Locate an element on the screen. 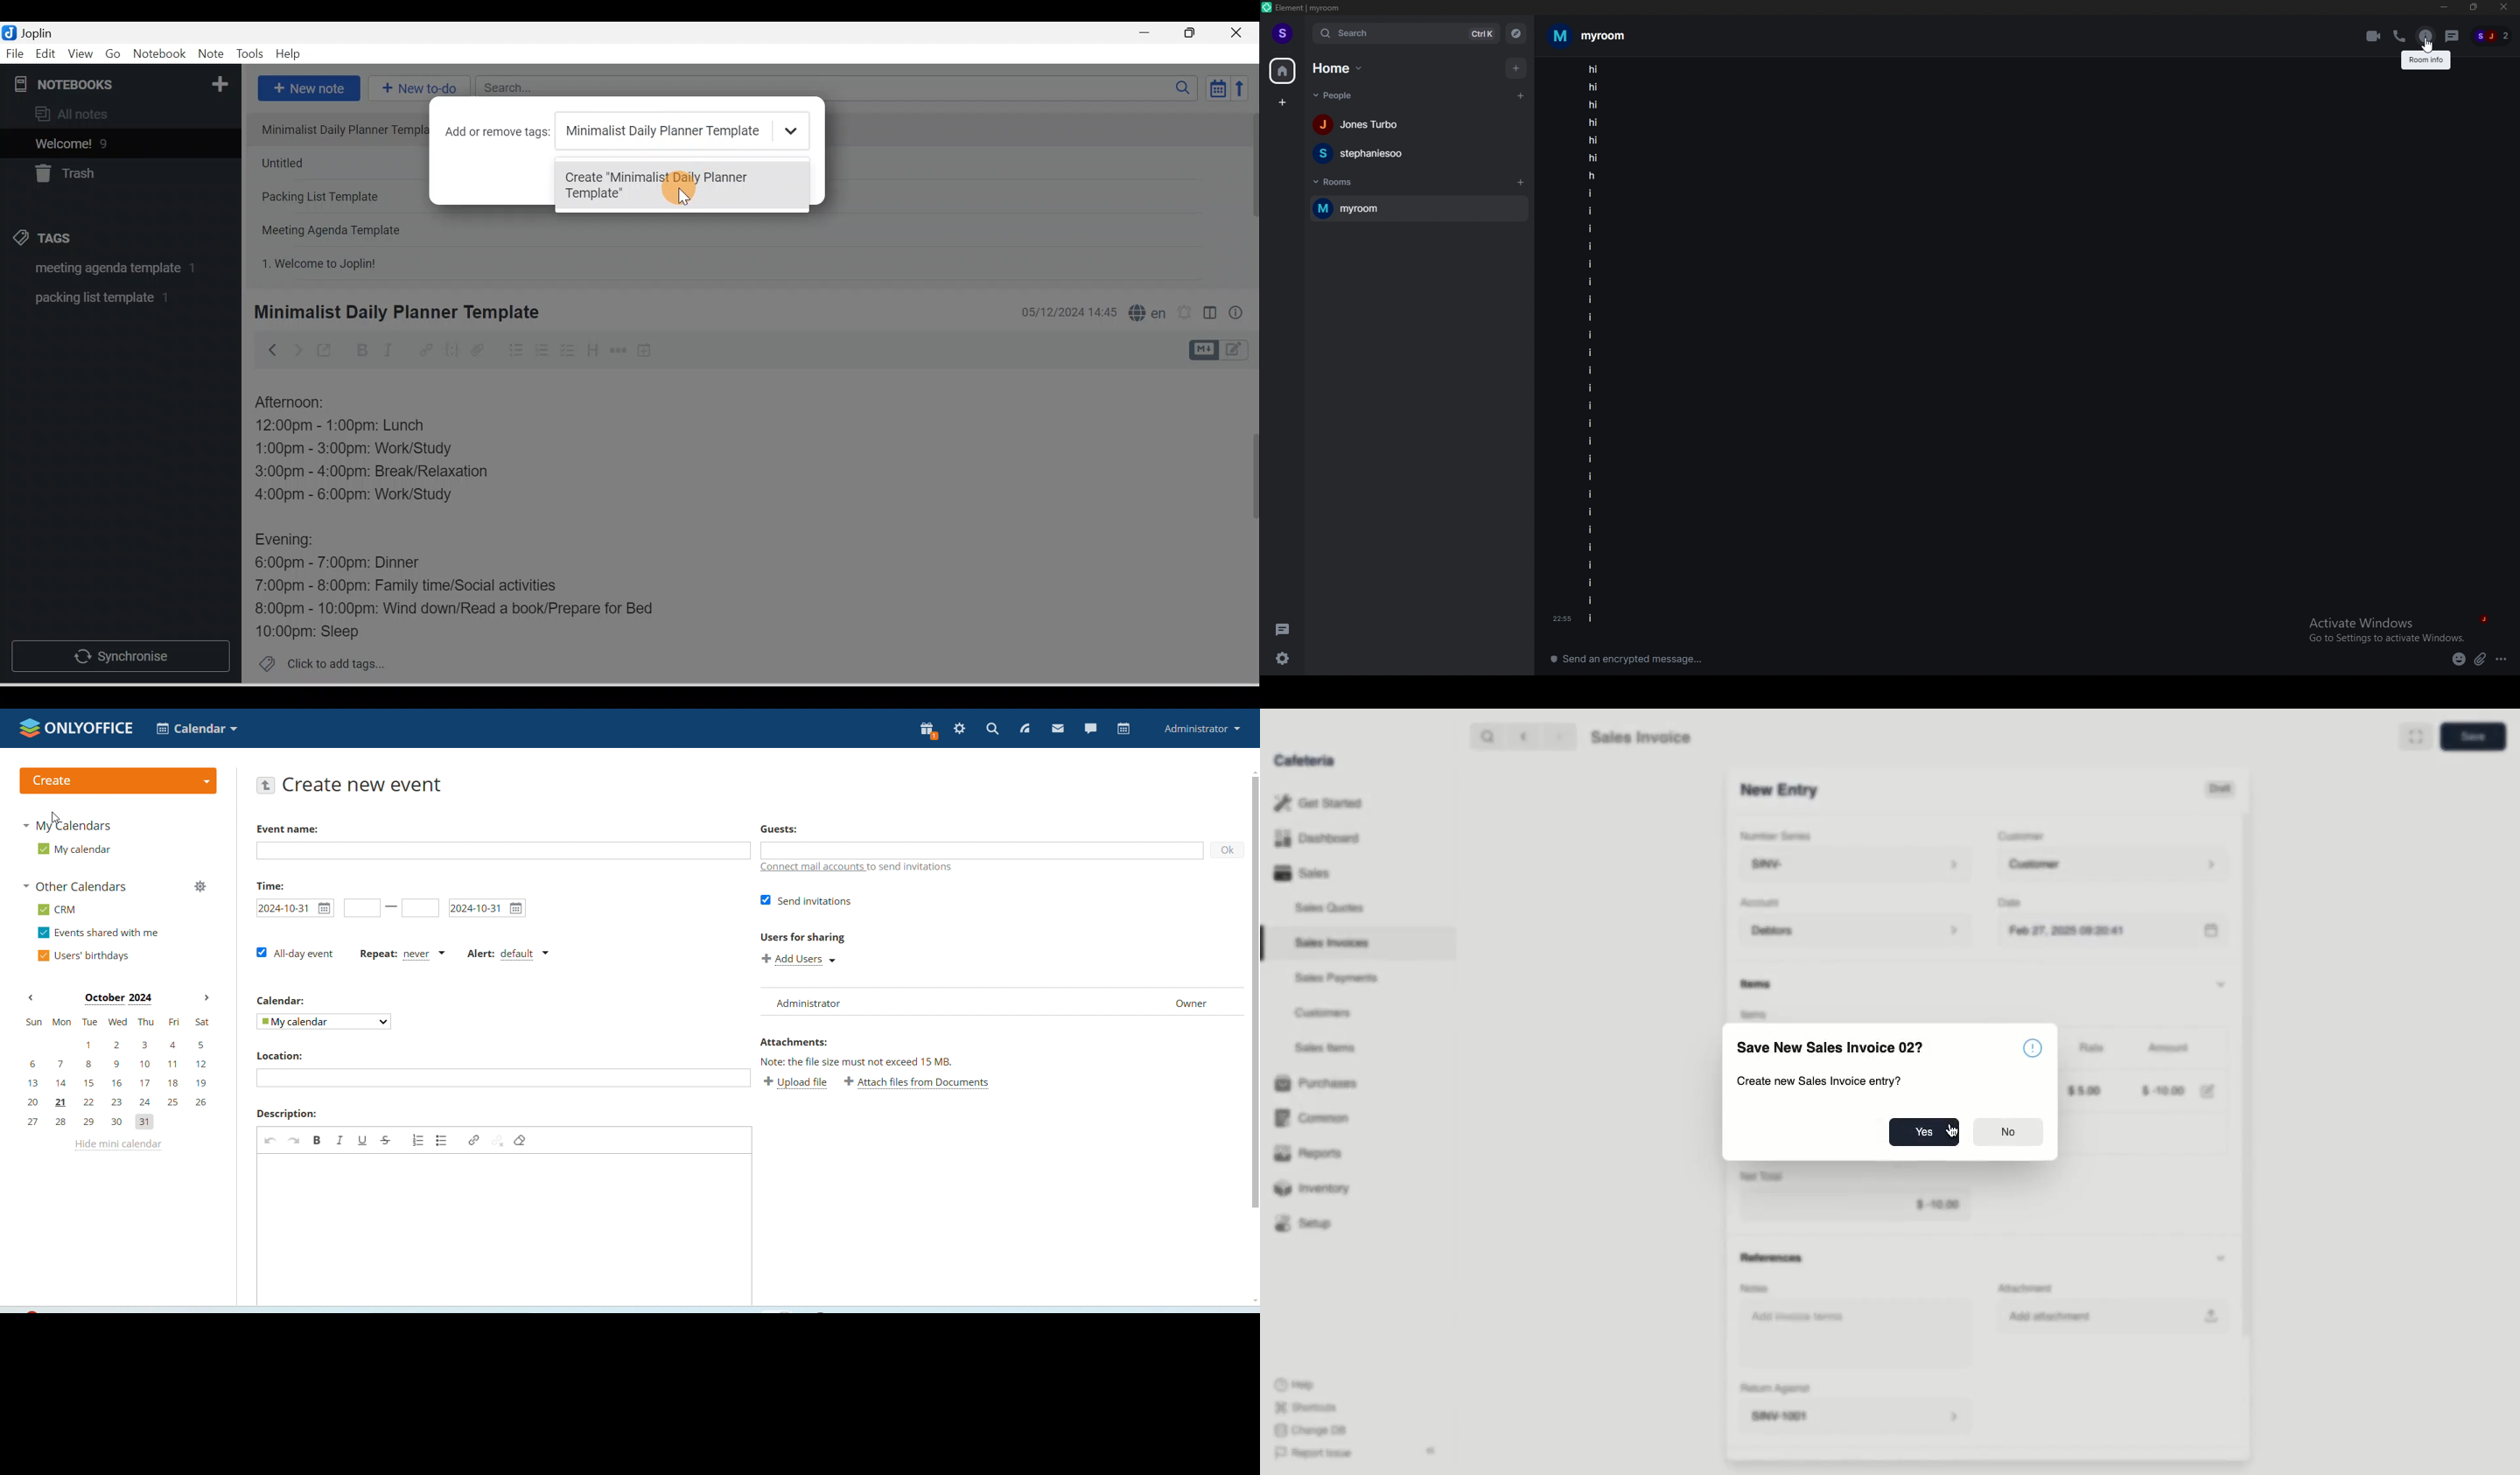 The height and width of the screenshot is (1484, 2520). edit location is located at coordinates (503, 1079).